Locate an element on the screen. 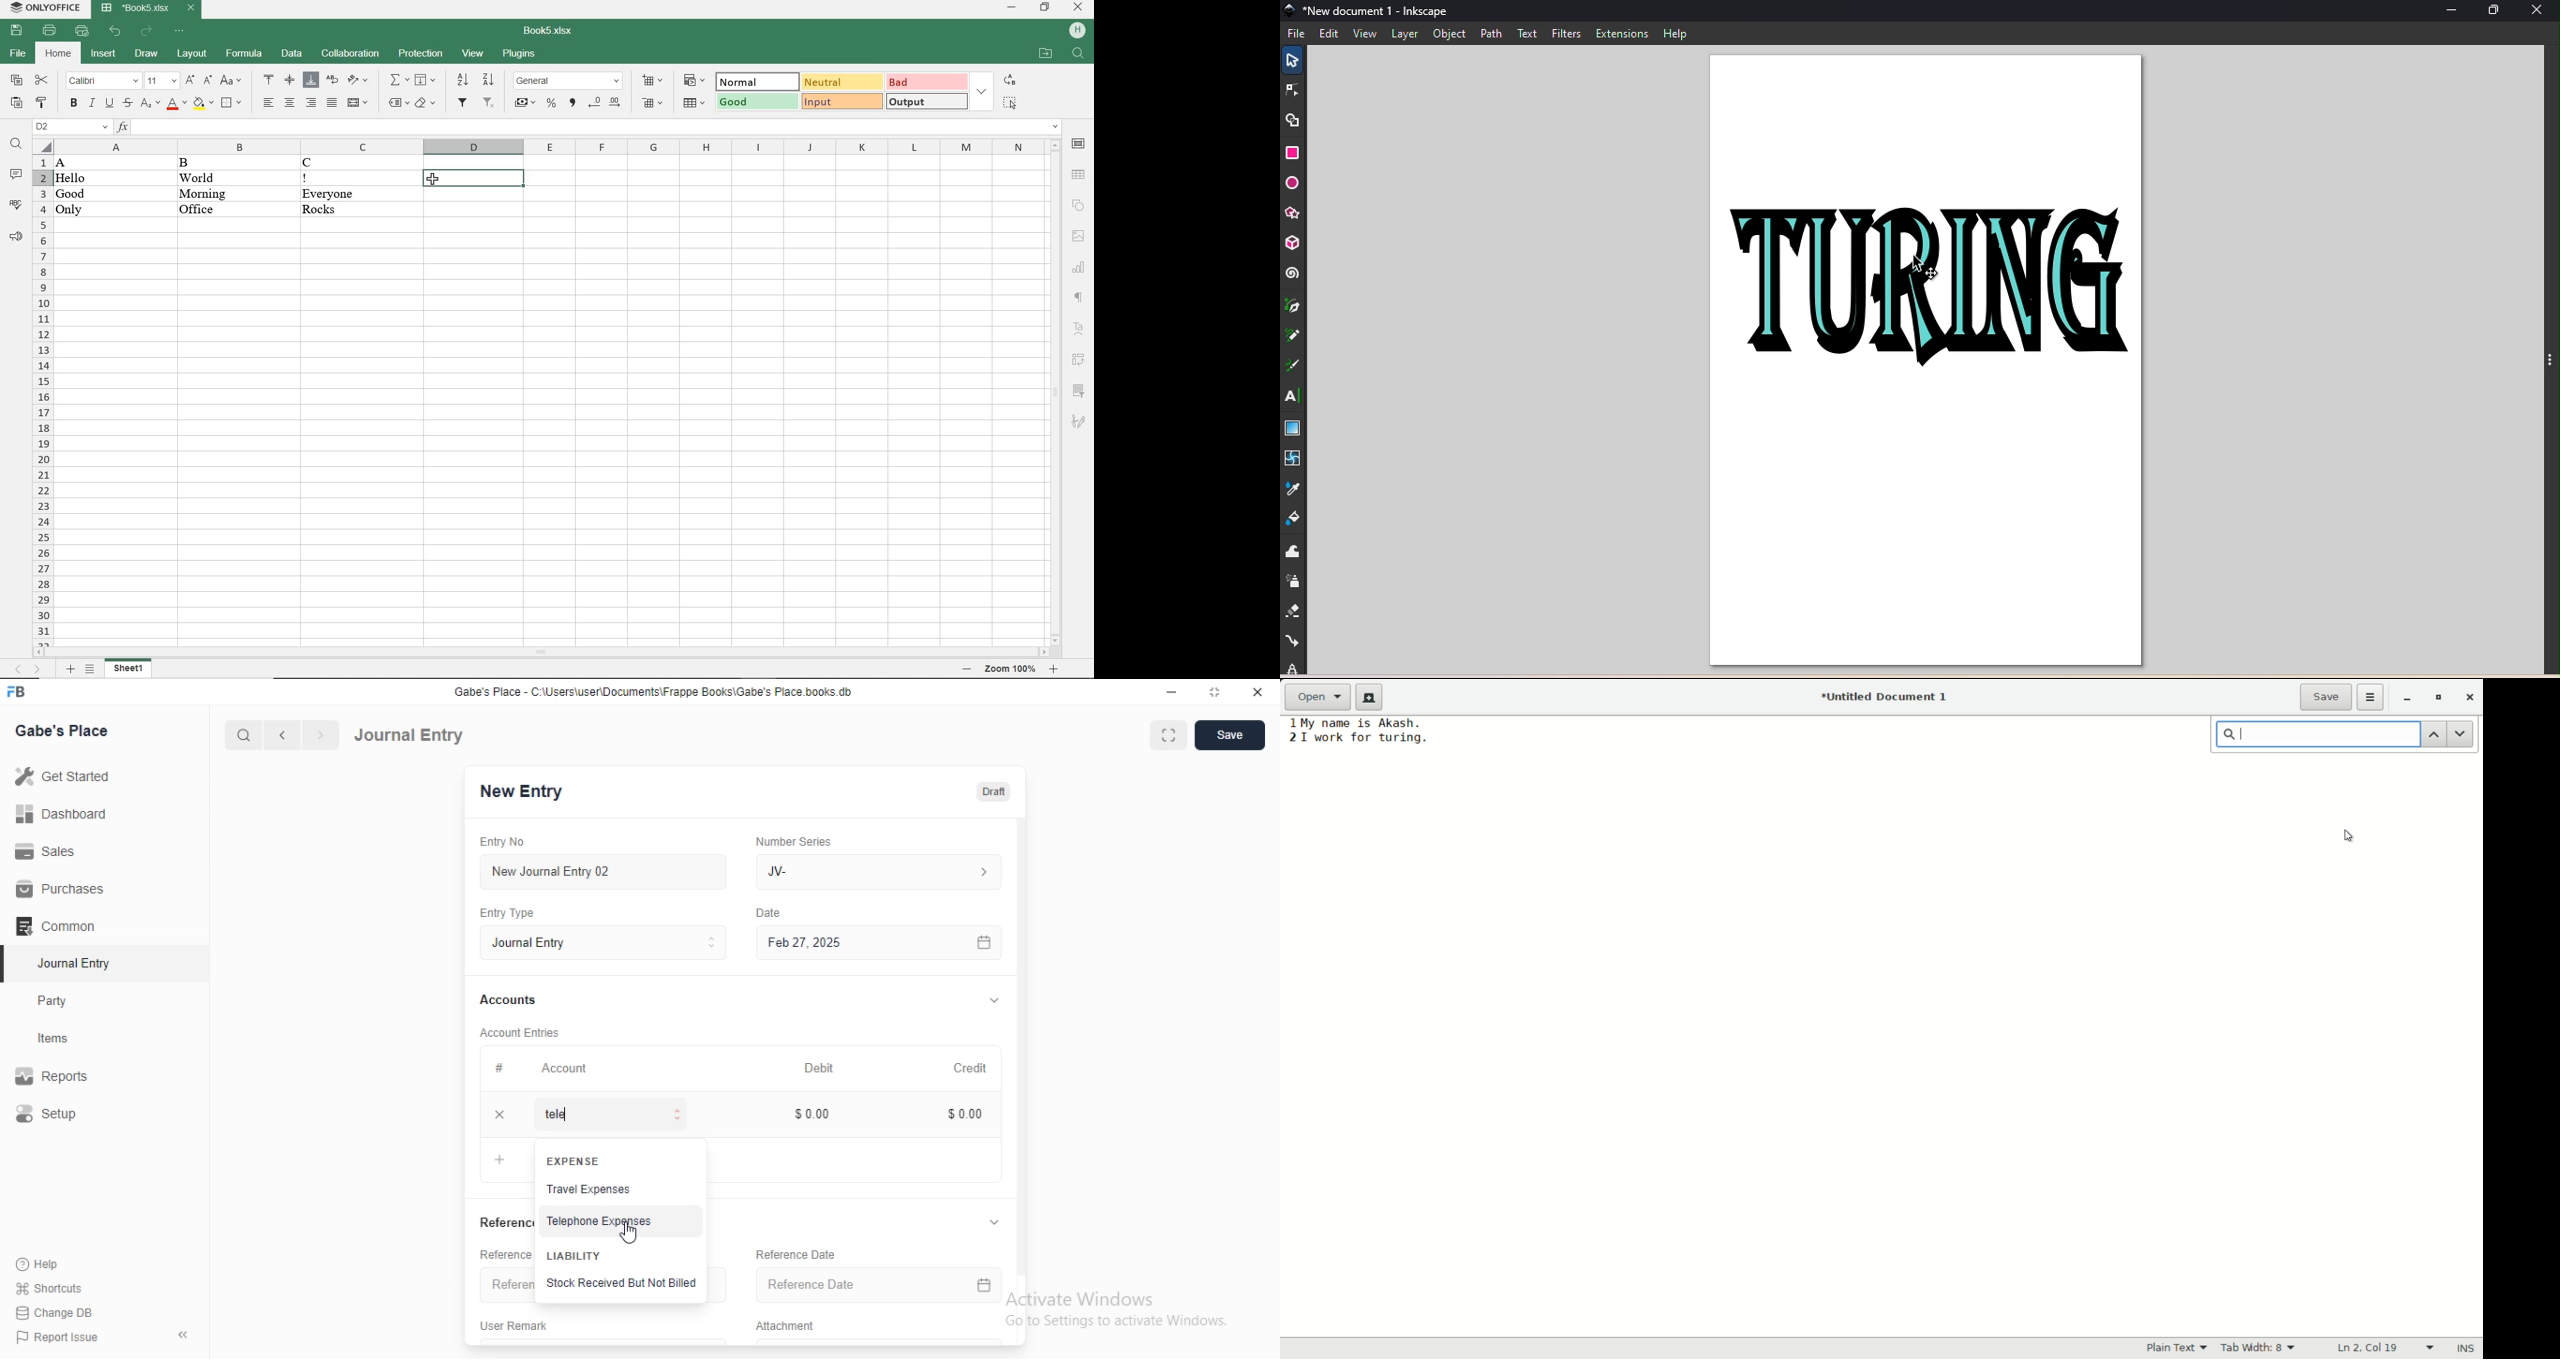 Image resolution: width=2576 pixels, height=1372 pixels. Close is located at coordinates (1259, 692).